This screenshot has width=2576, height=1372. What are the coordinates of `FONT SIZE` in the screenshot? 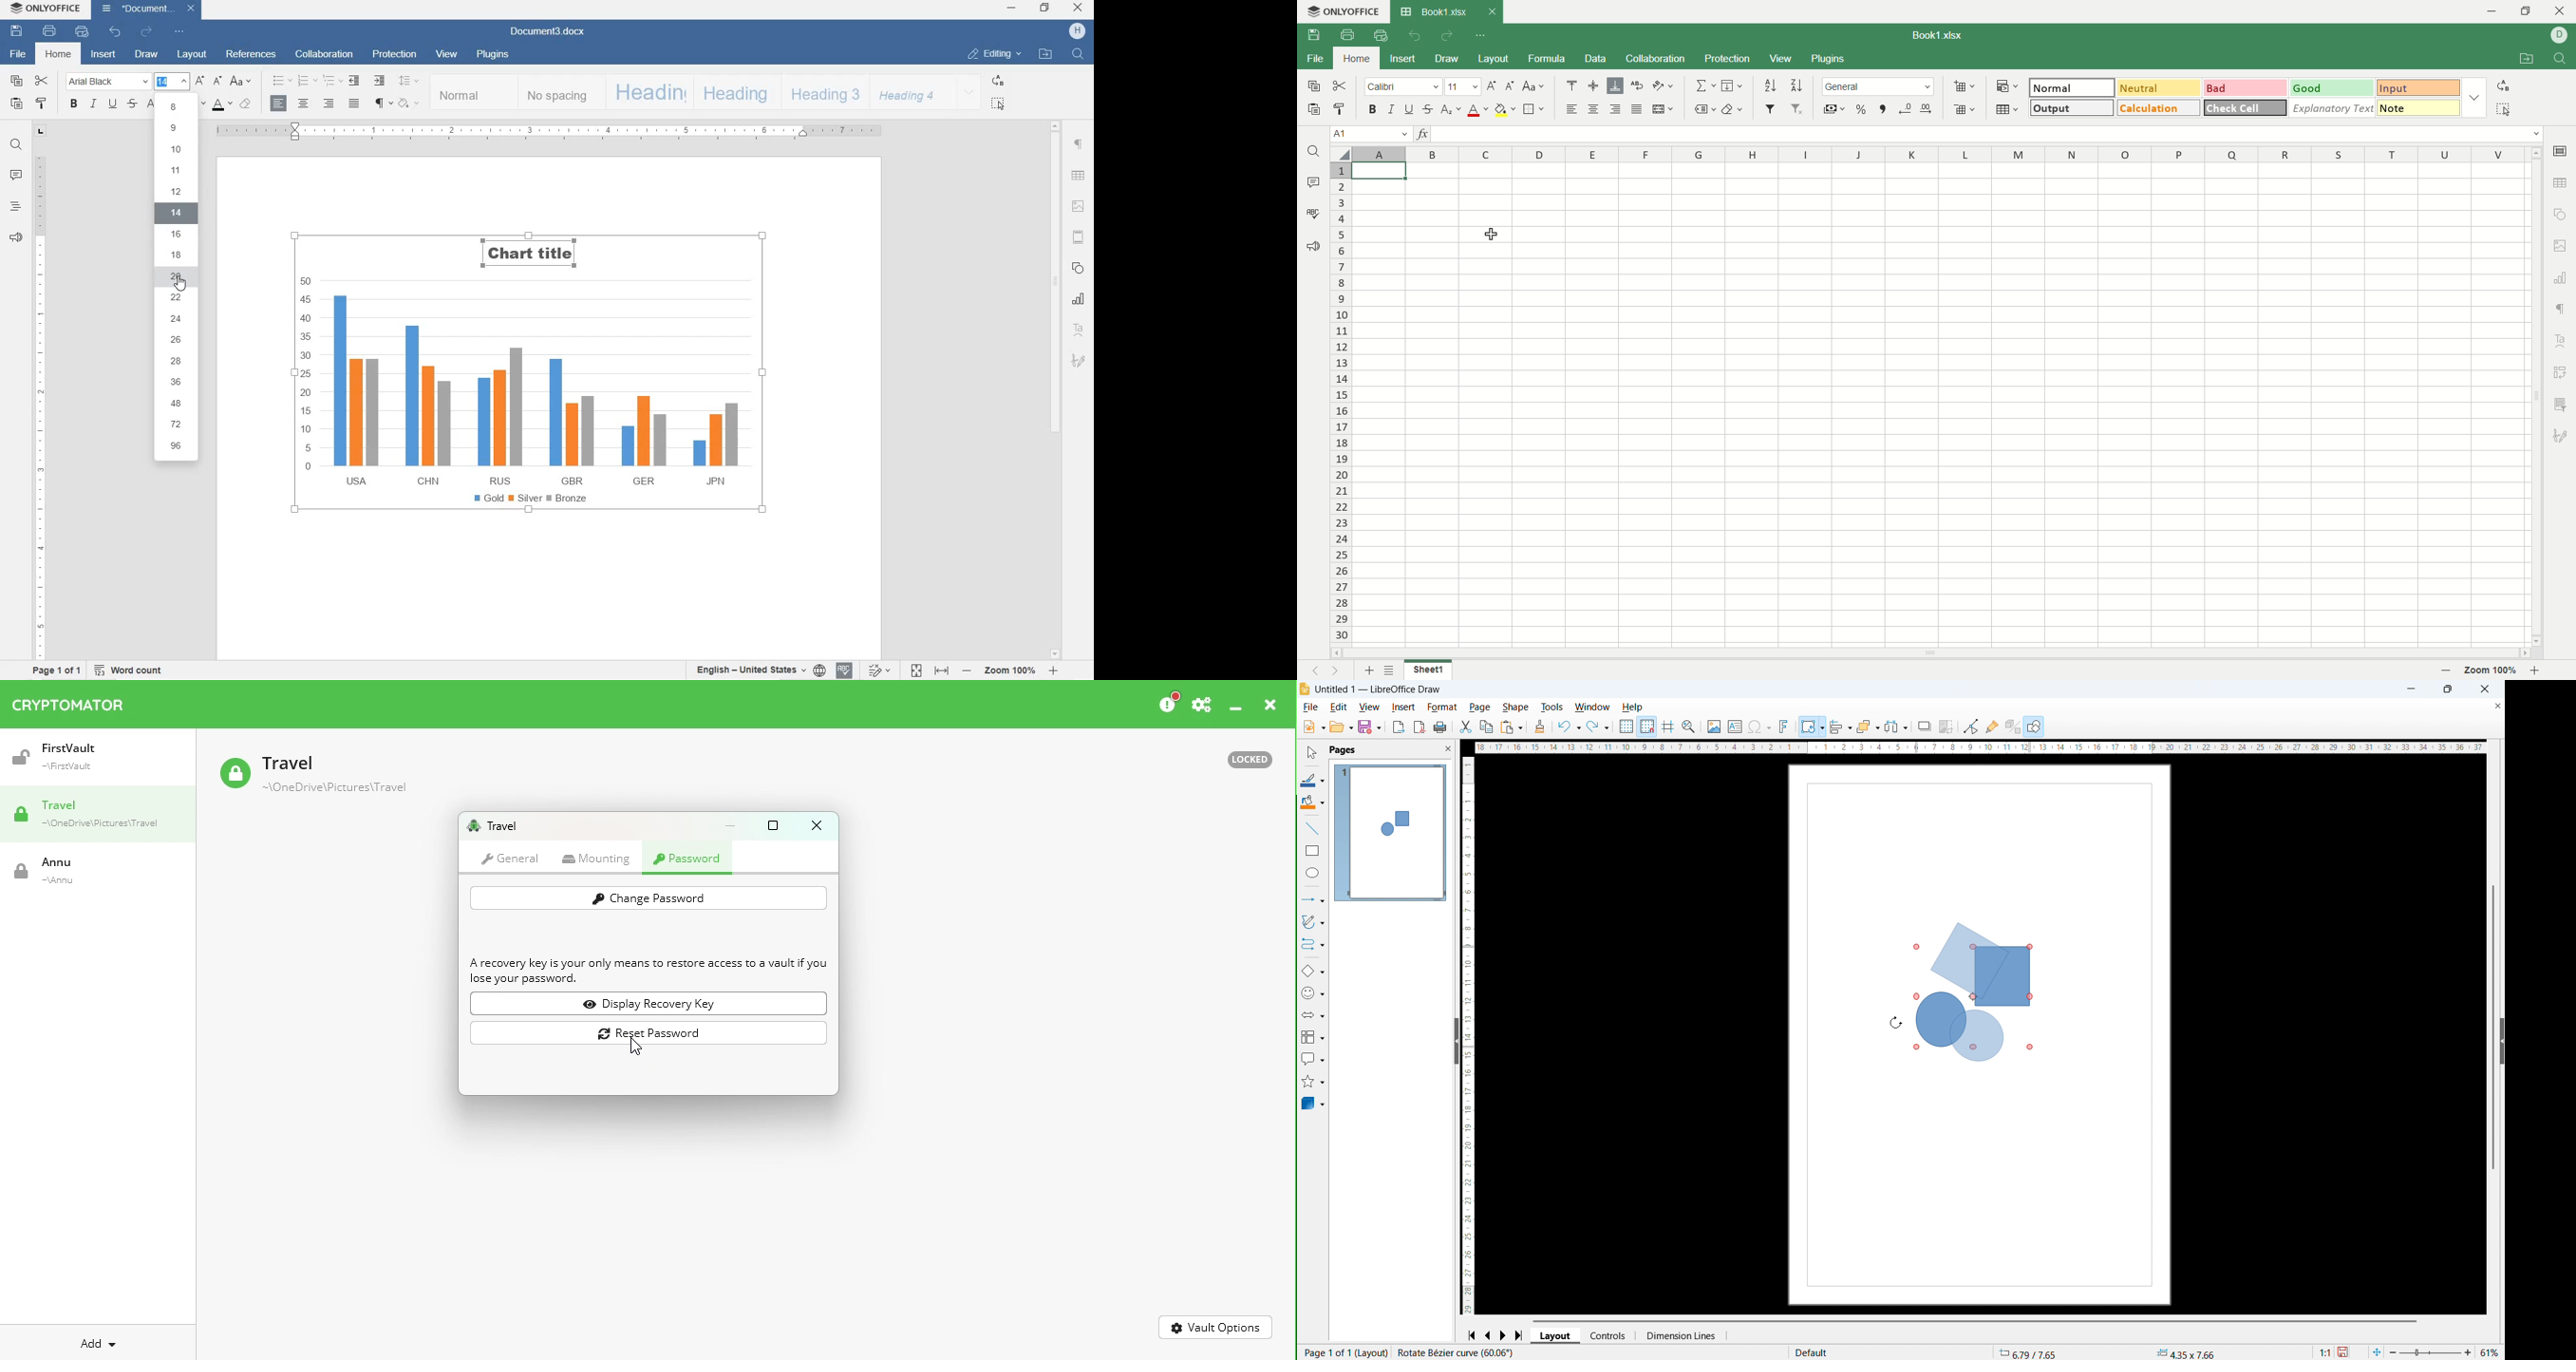 It's located at (172, 81).